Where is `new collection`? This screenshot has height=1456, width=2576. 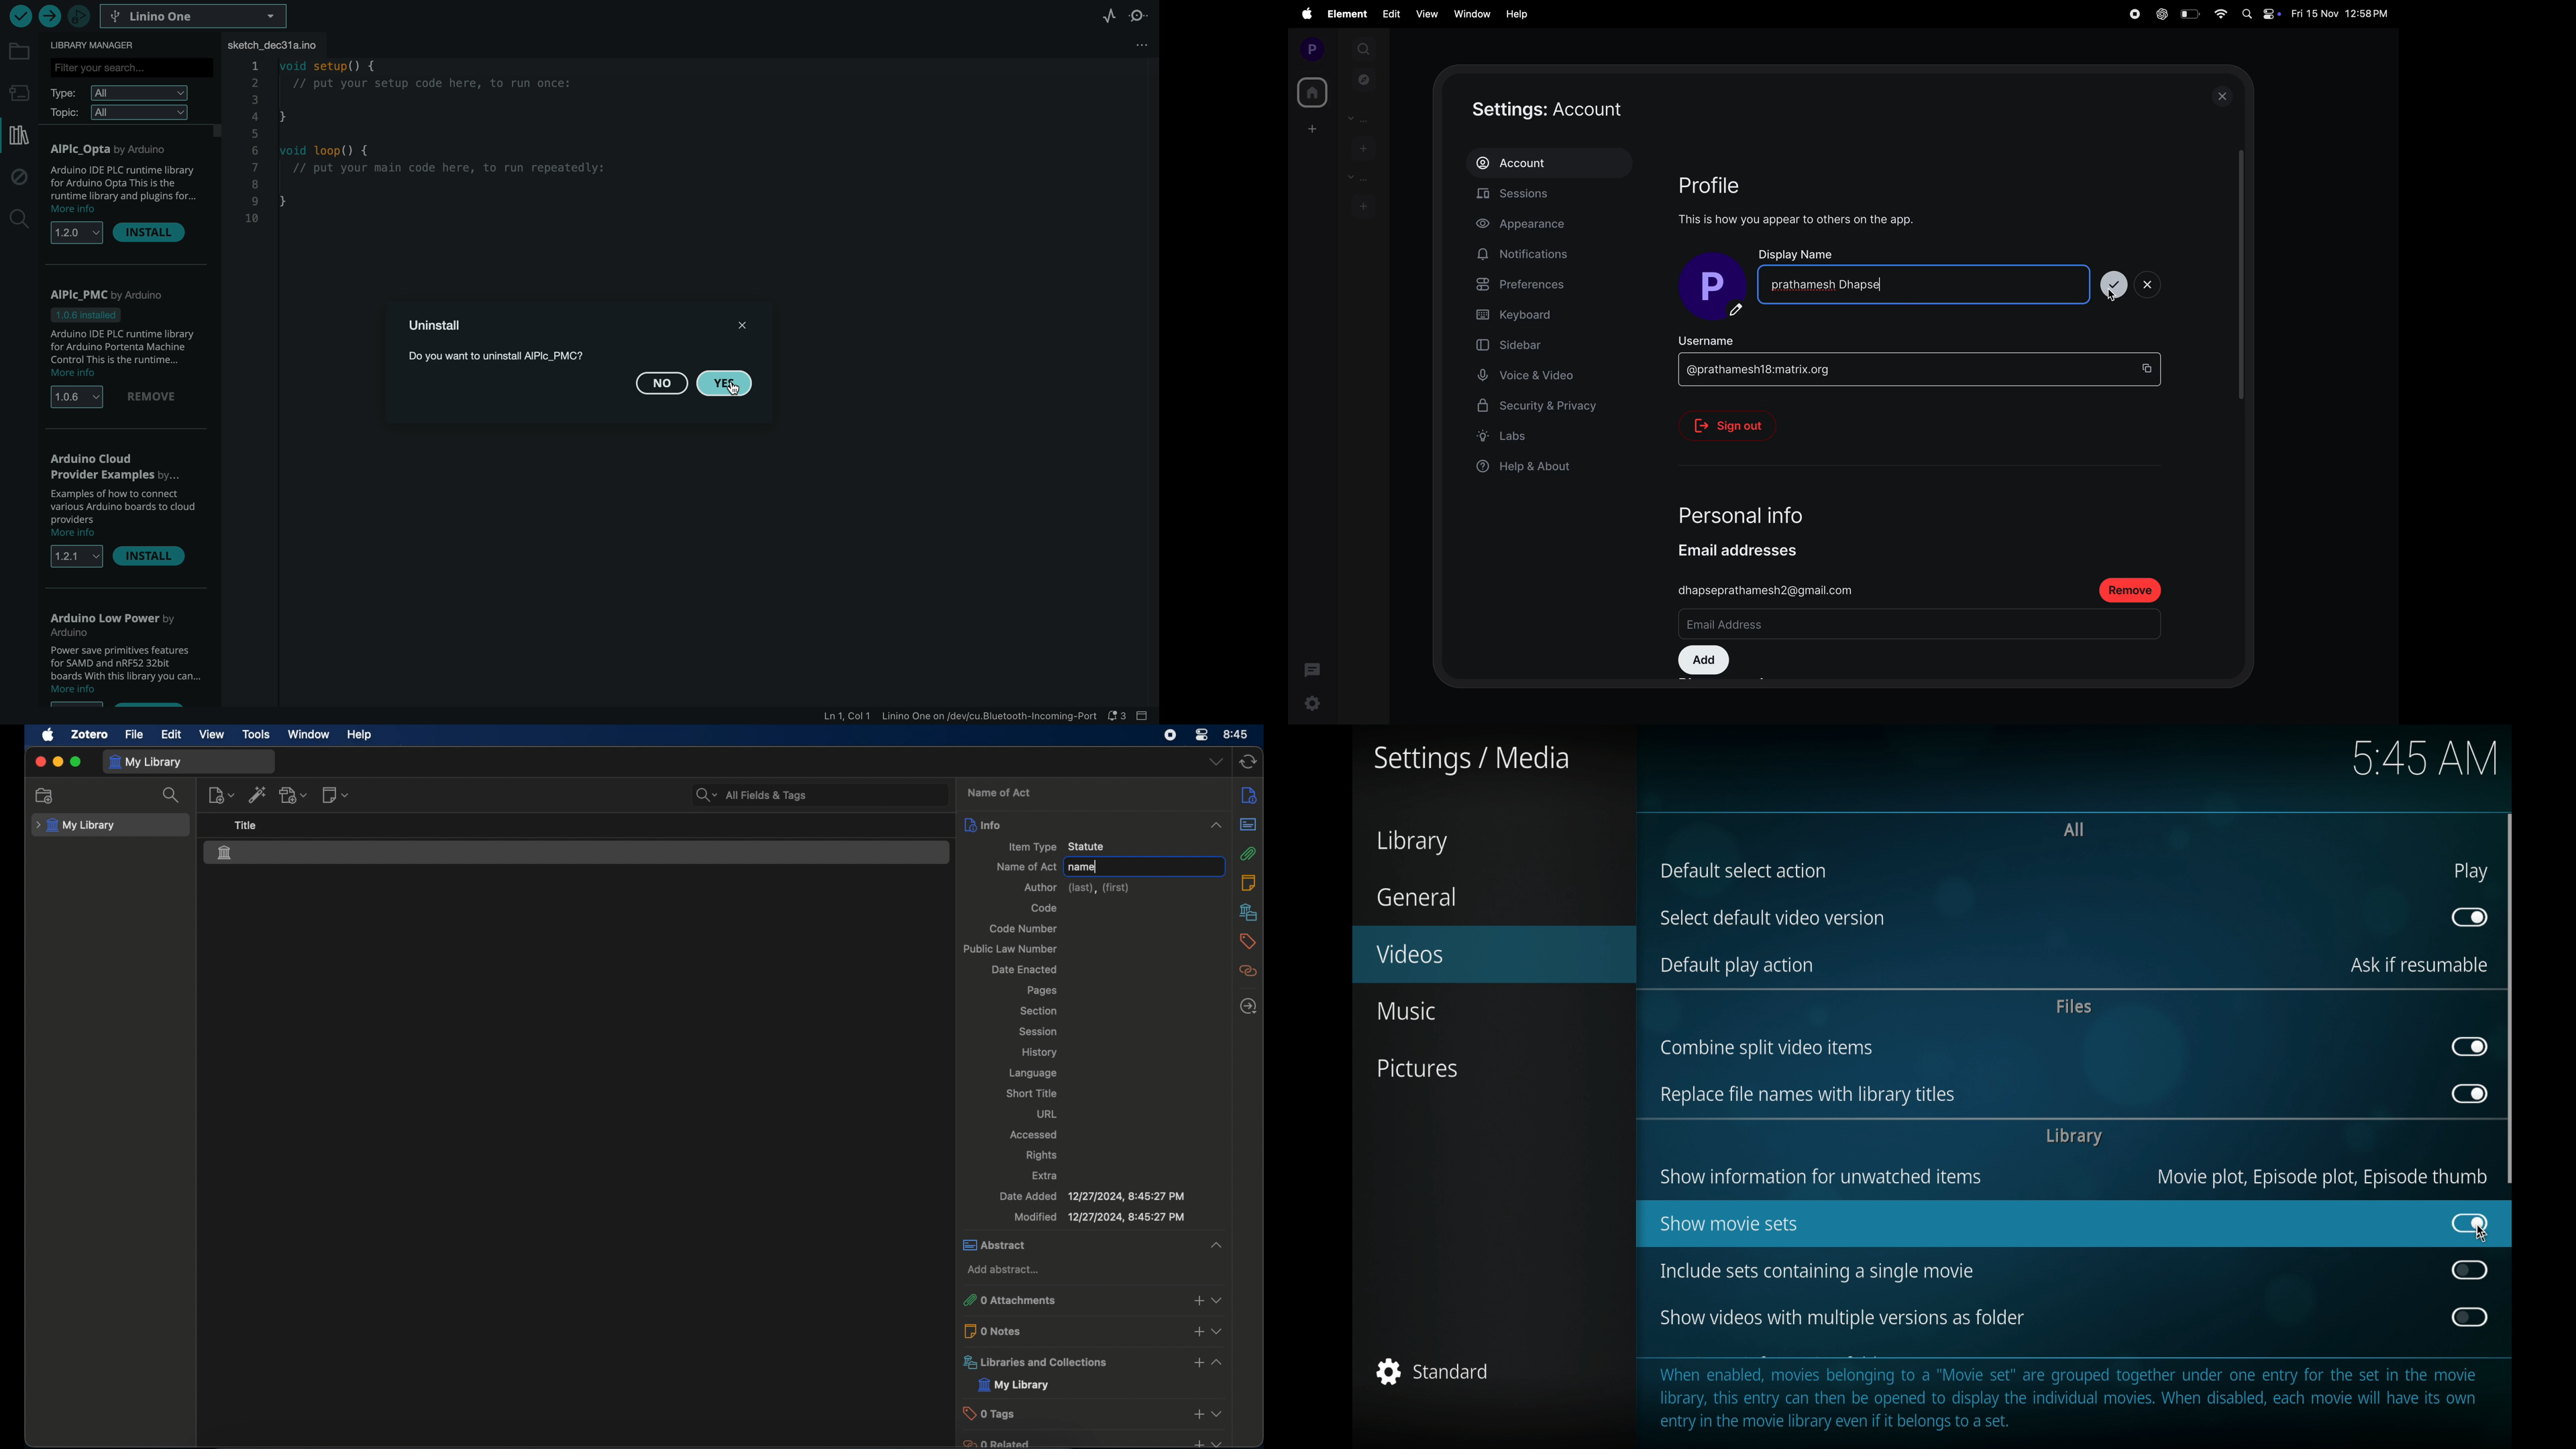
new collection is located at coordinates (45, 795).